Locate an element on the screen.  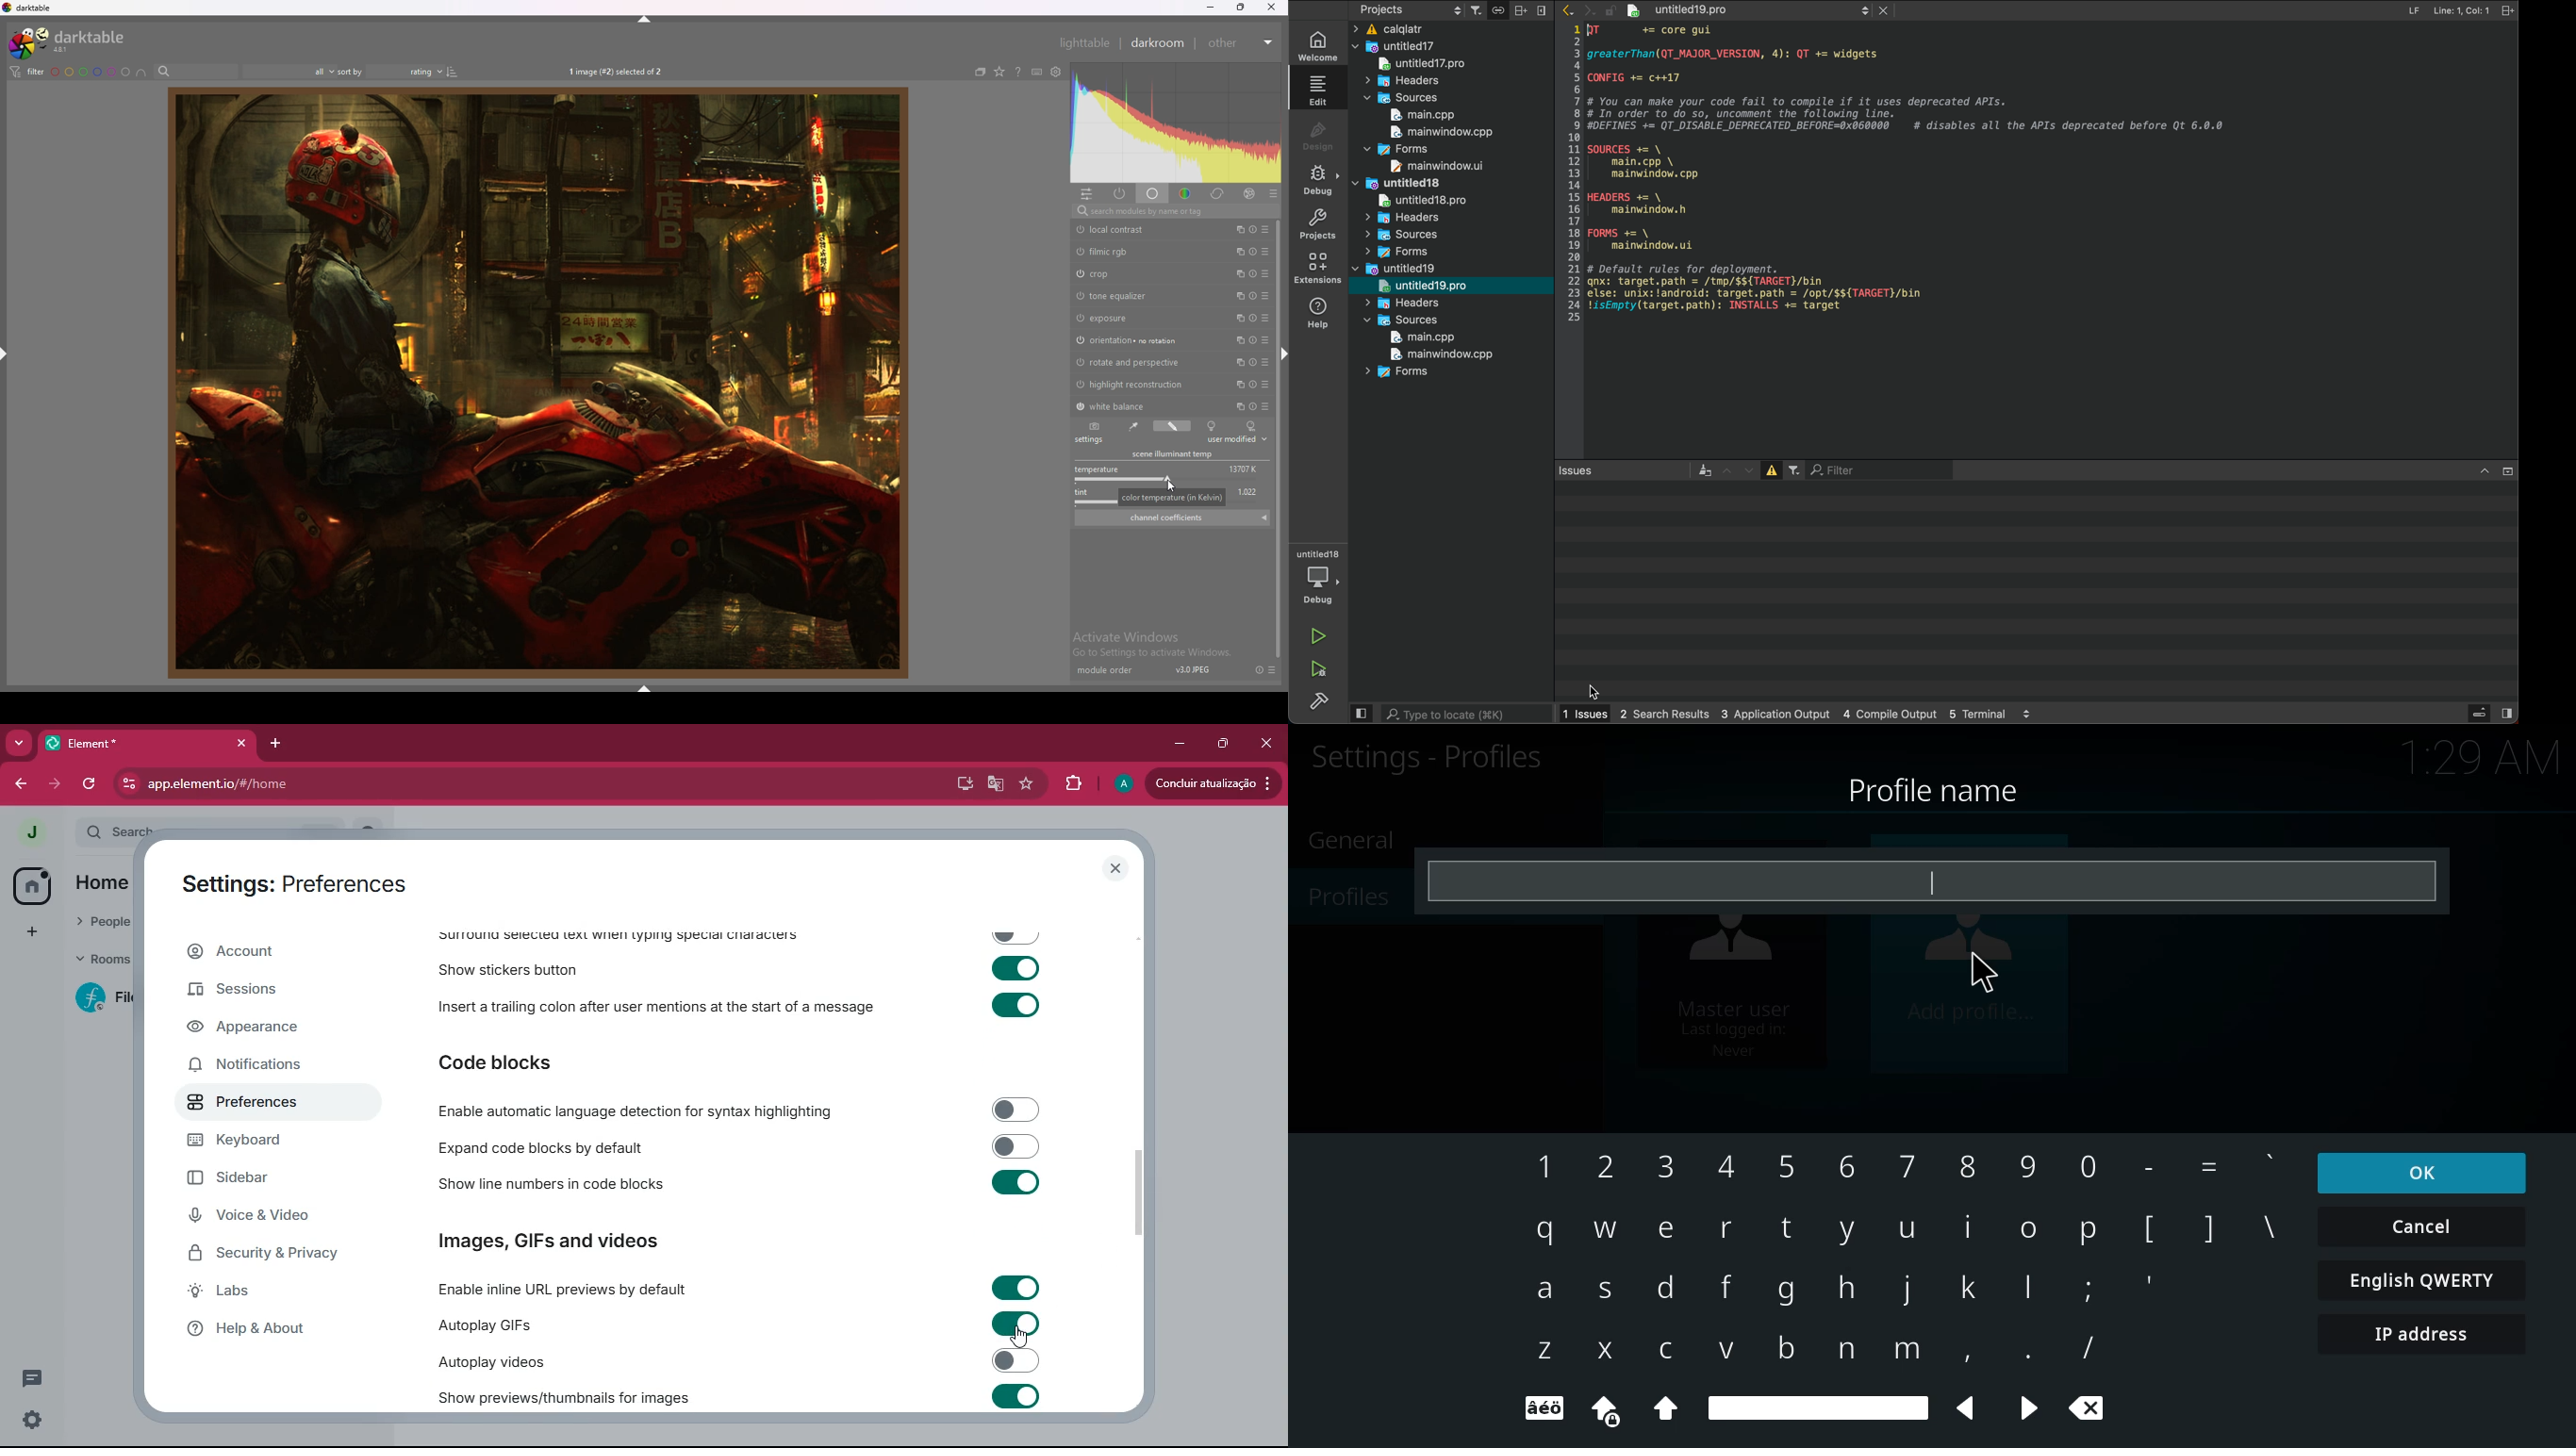
r is located at coordinates (1725, 1230).